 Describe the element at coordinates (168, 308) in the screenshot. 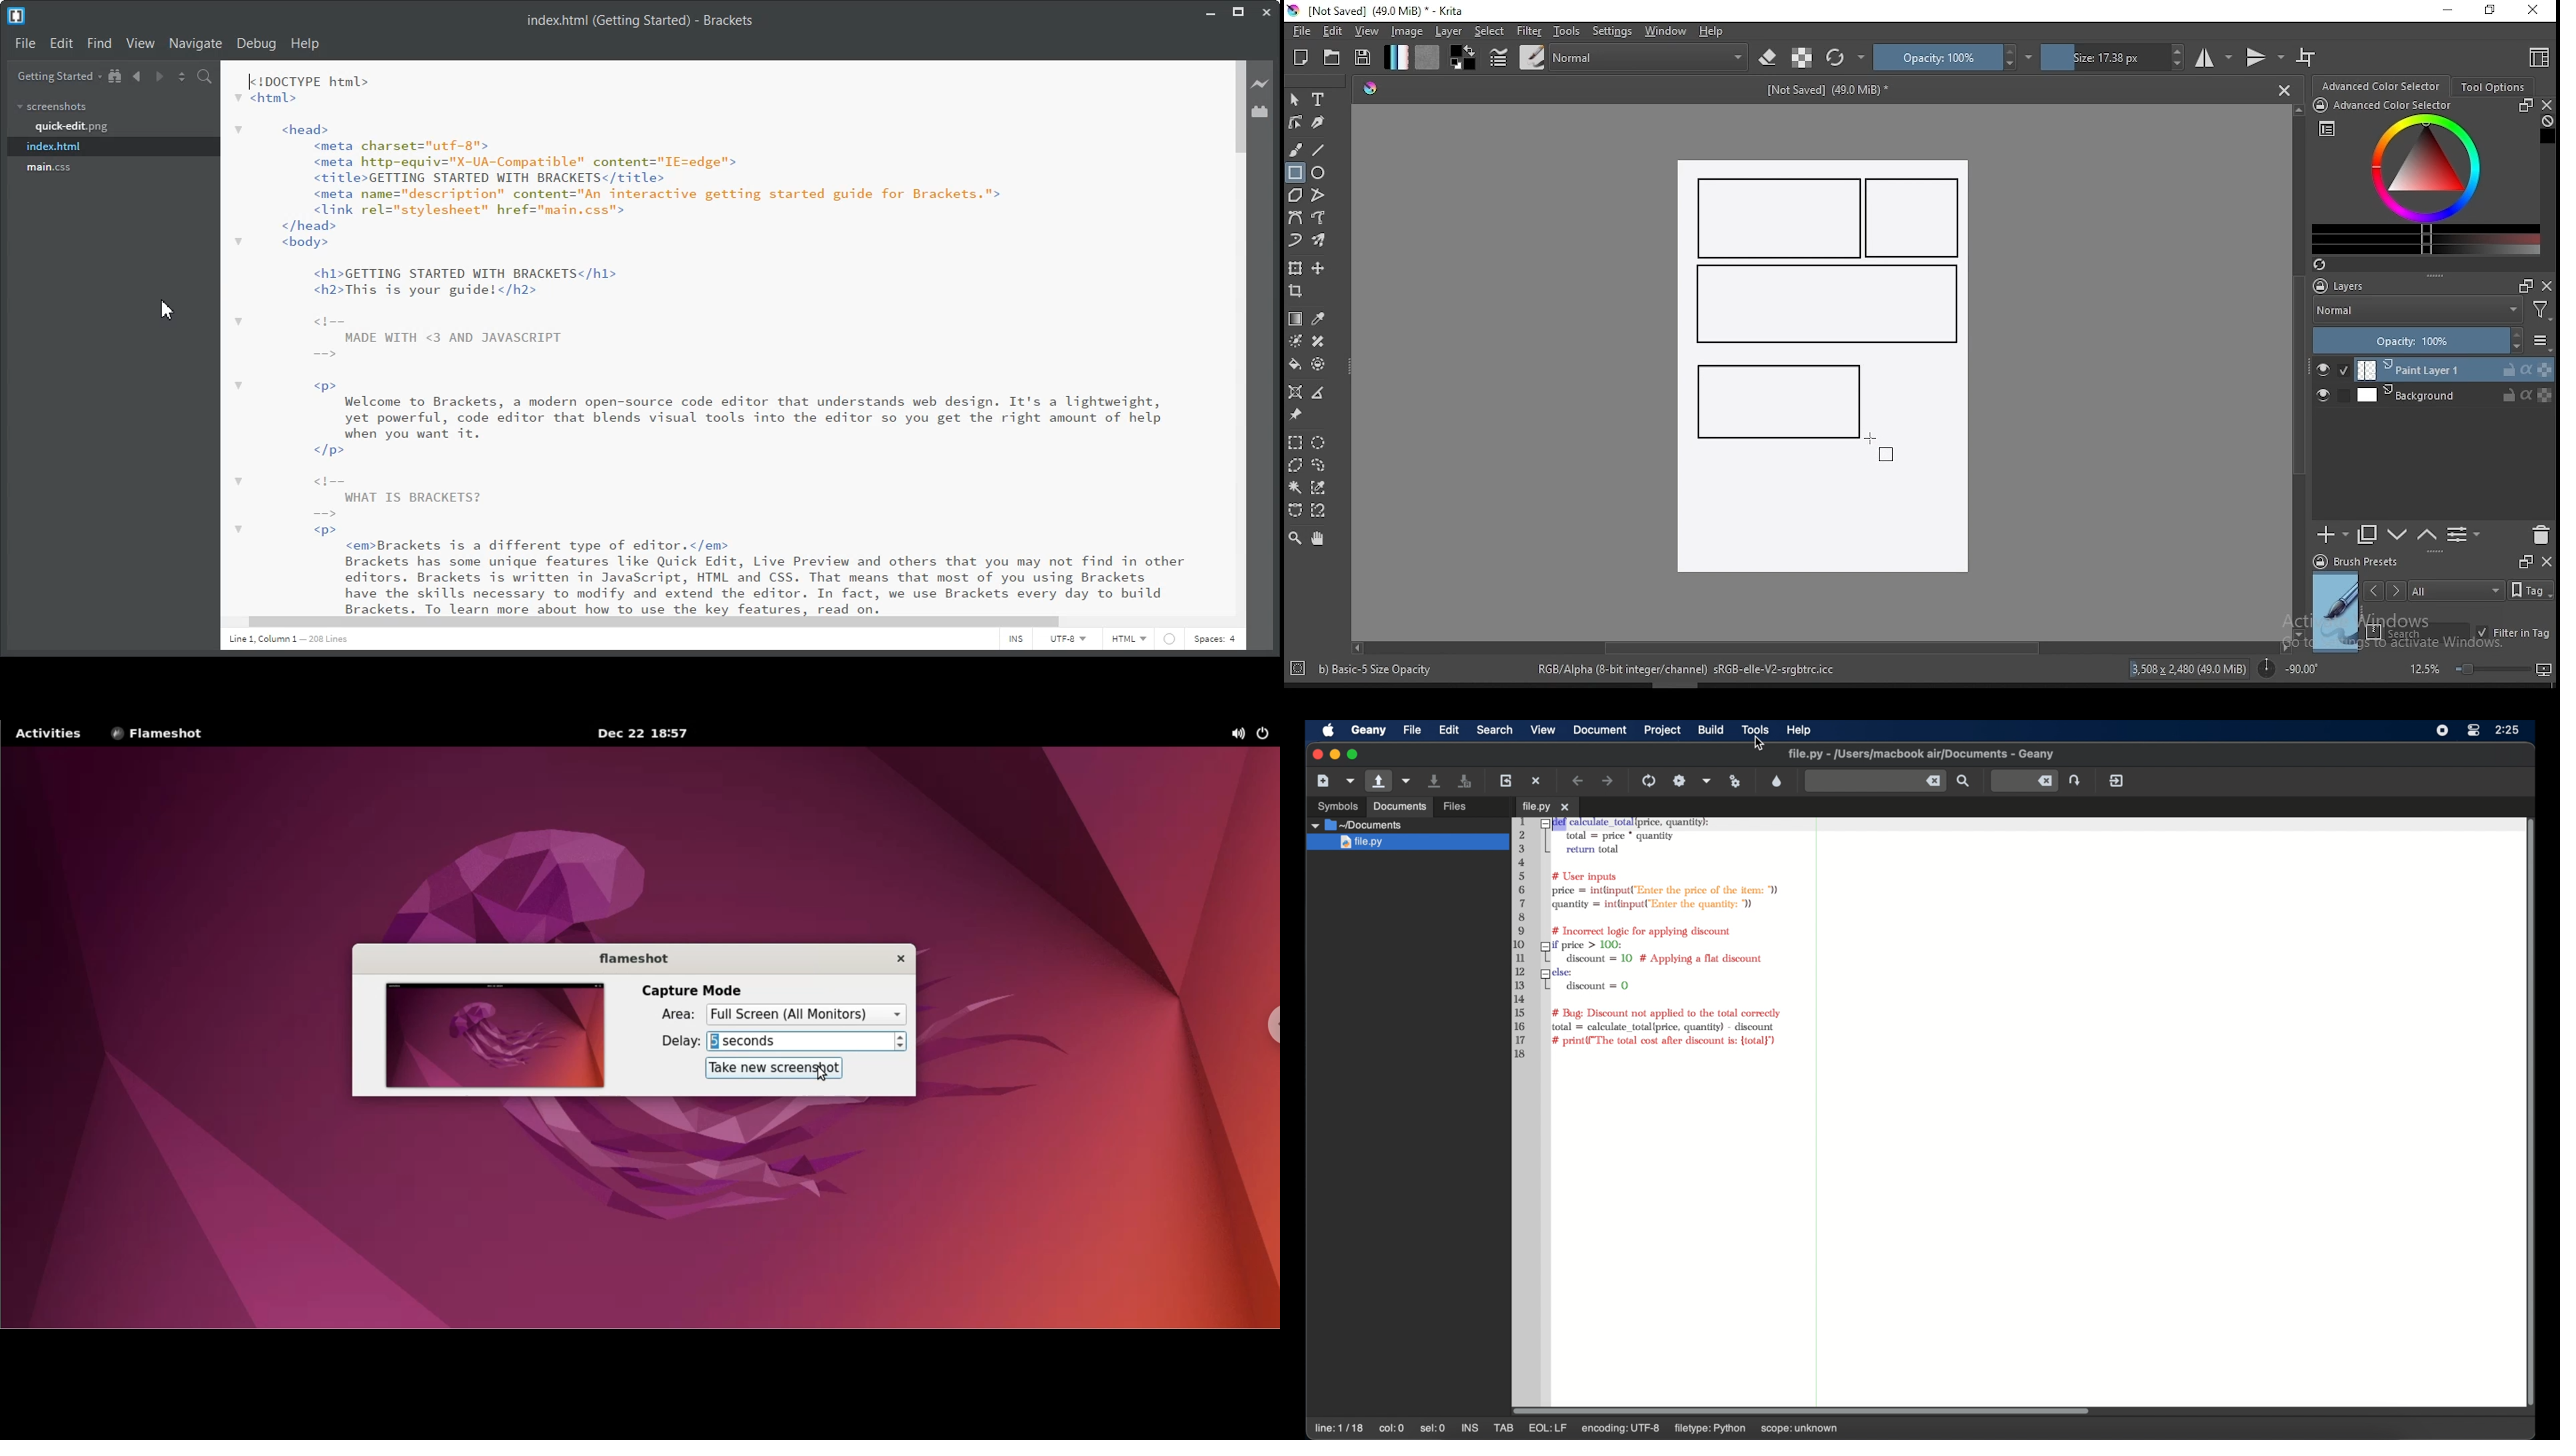

I see `Cursor` at that location.